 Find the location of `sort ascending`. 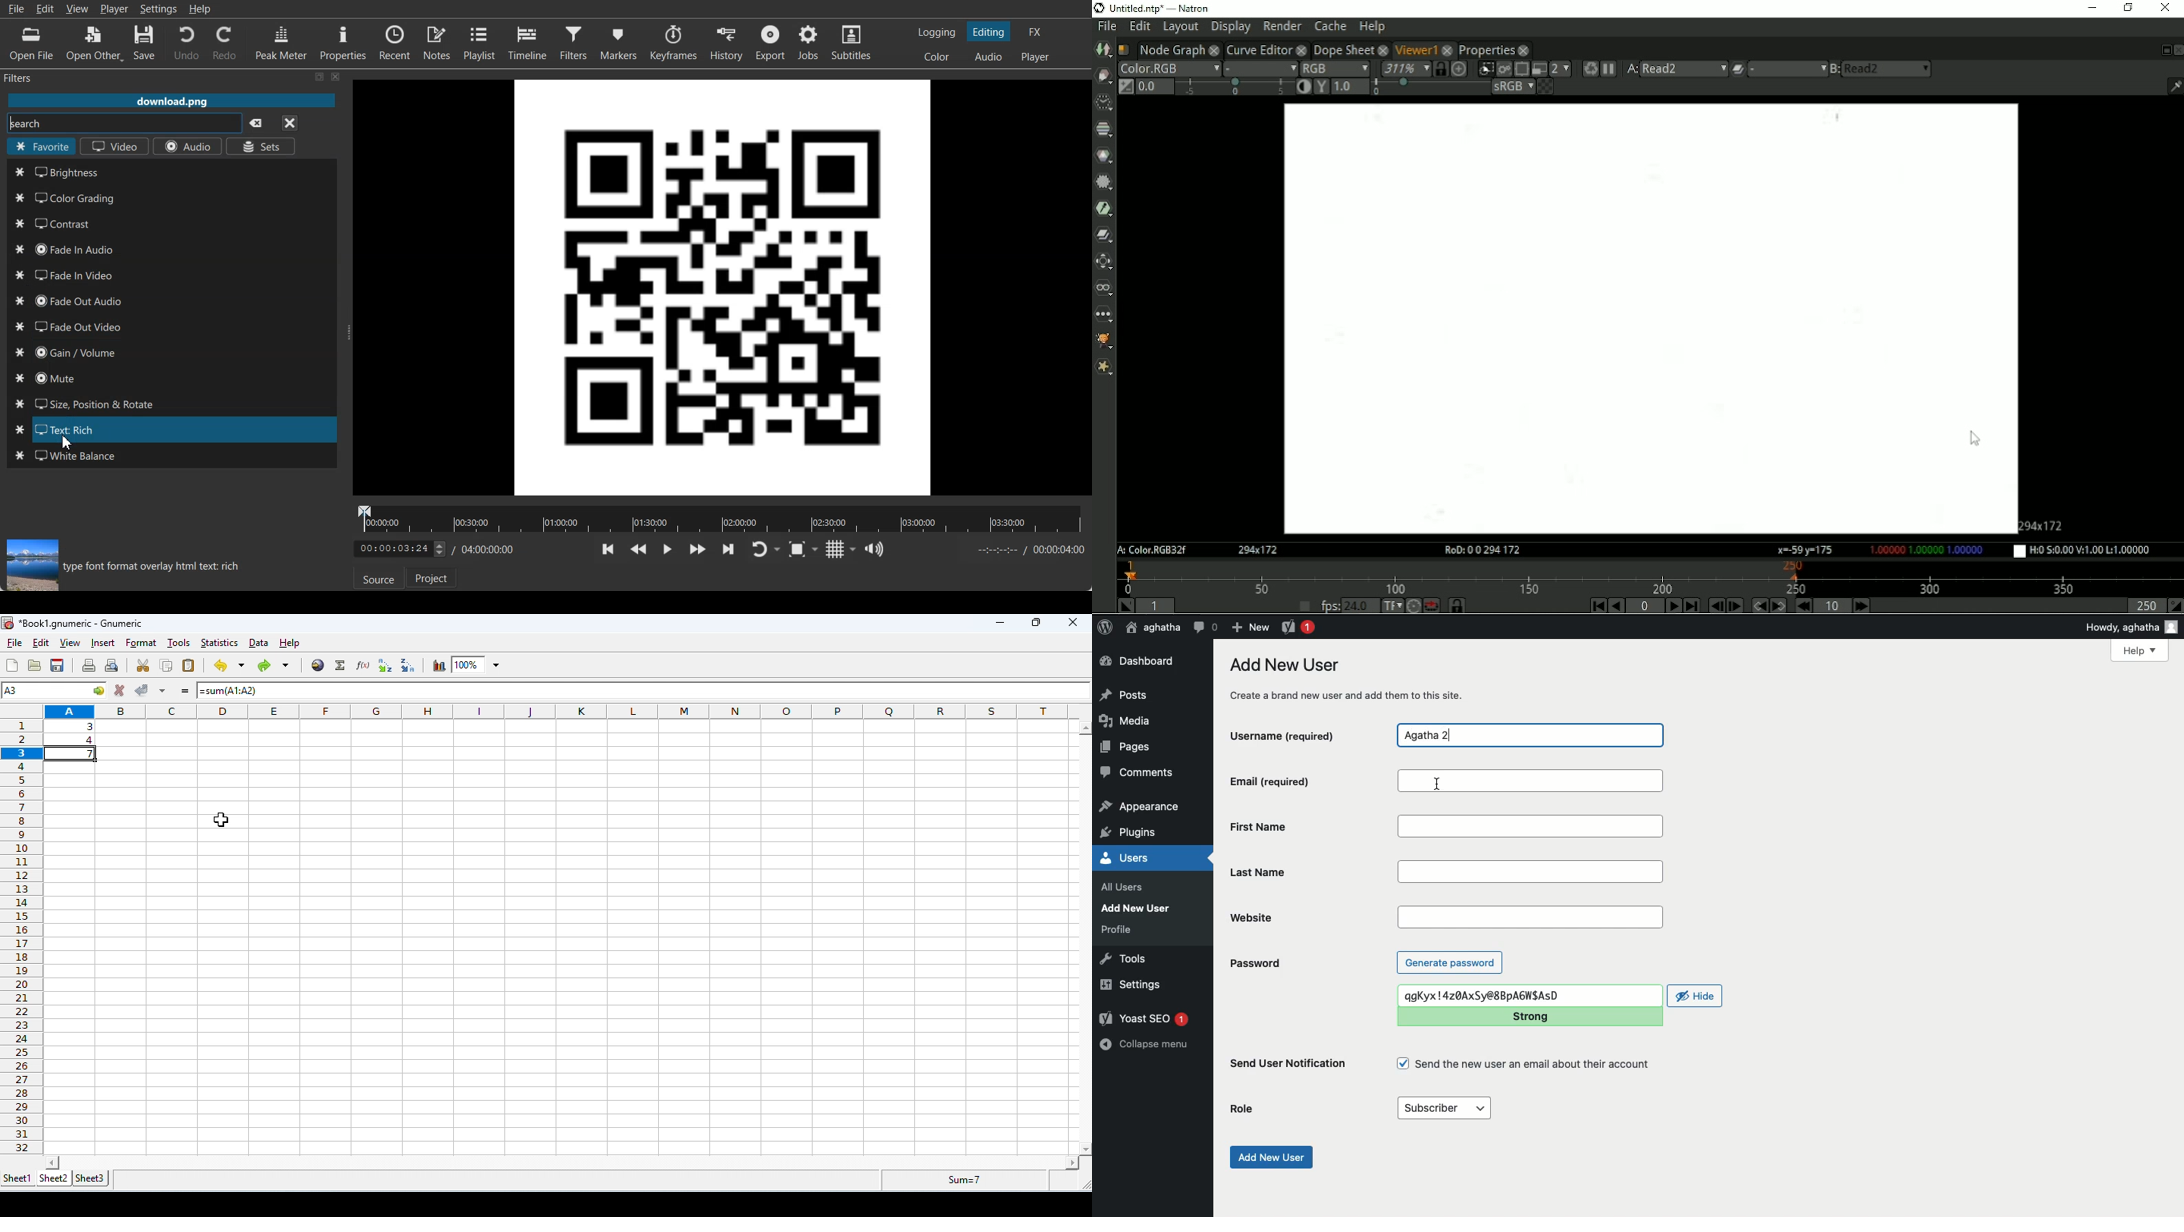

sort ascending is located at coordinates (387, 665).